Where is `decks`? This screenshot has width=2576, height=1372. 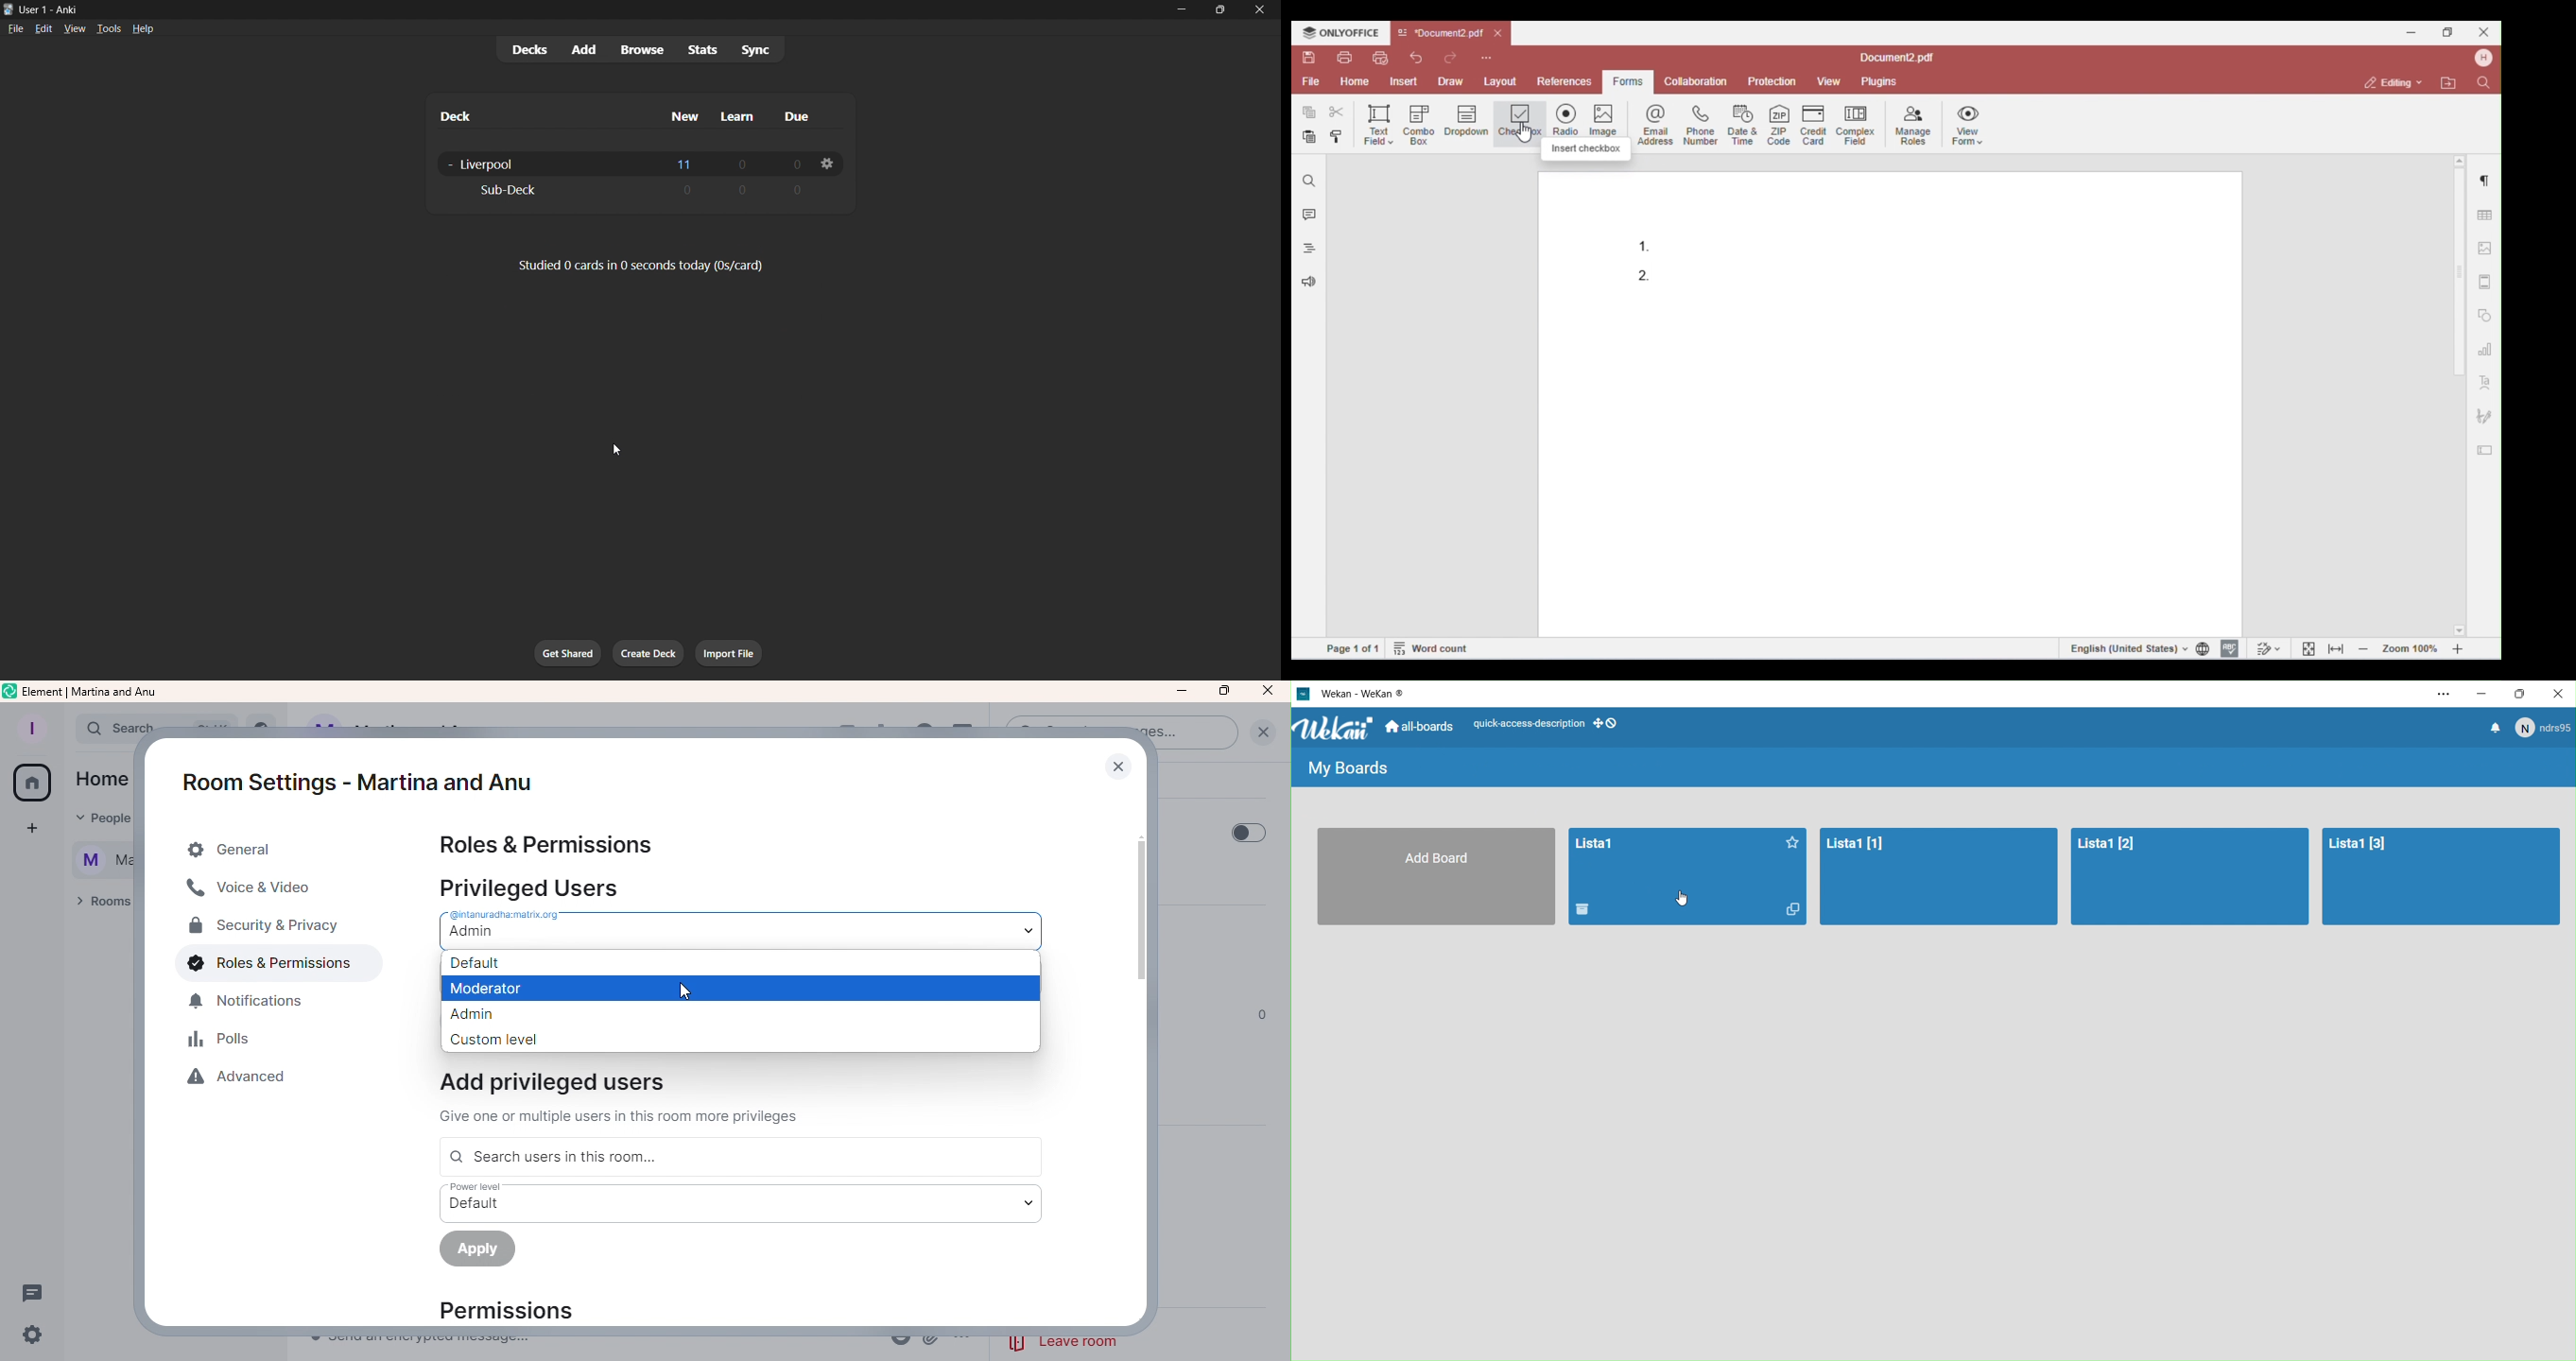
decks is located at coordinates (524, 49).